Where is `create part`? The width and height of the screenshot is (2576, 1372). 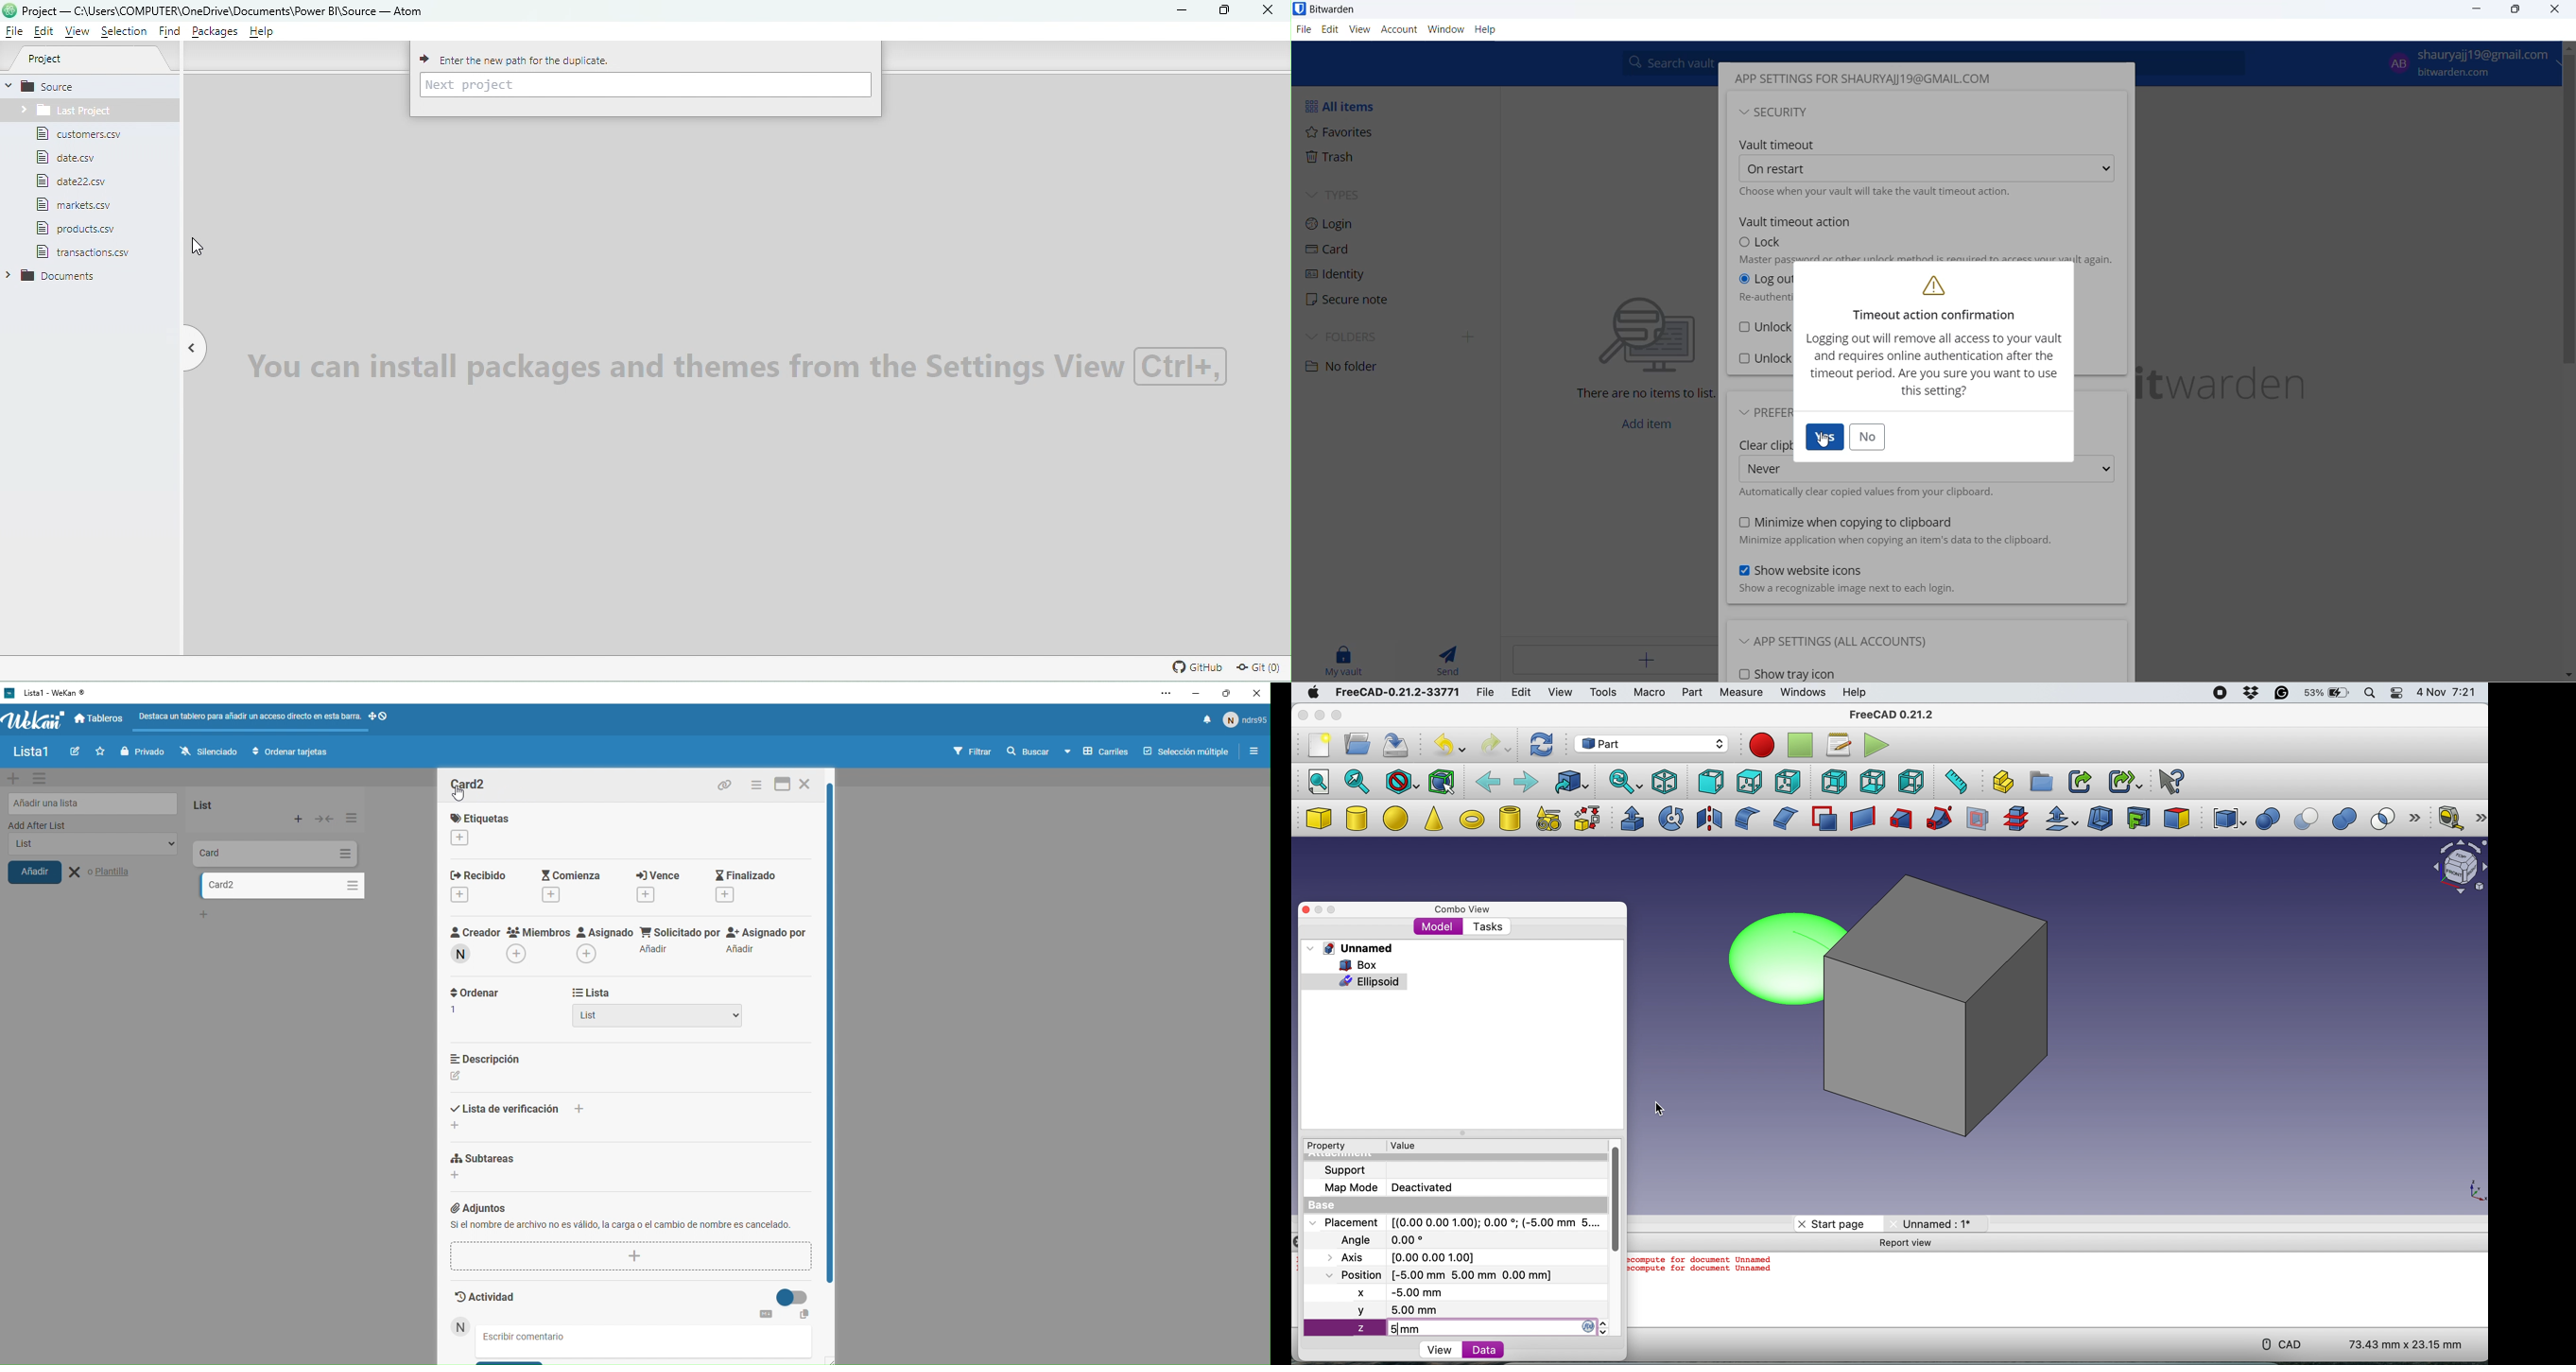 create part is located at coordinates (2001, 782).